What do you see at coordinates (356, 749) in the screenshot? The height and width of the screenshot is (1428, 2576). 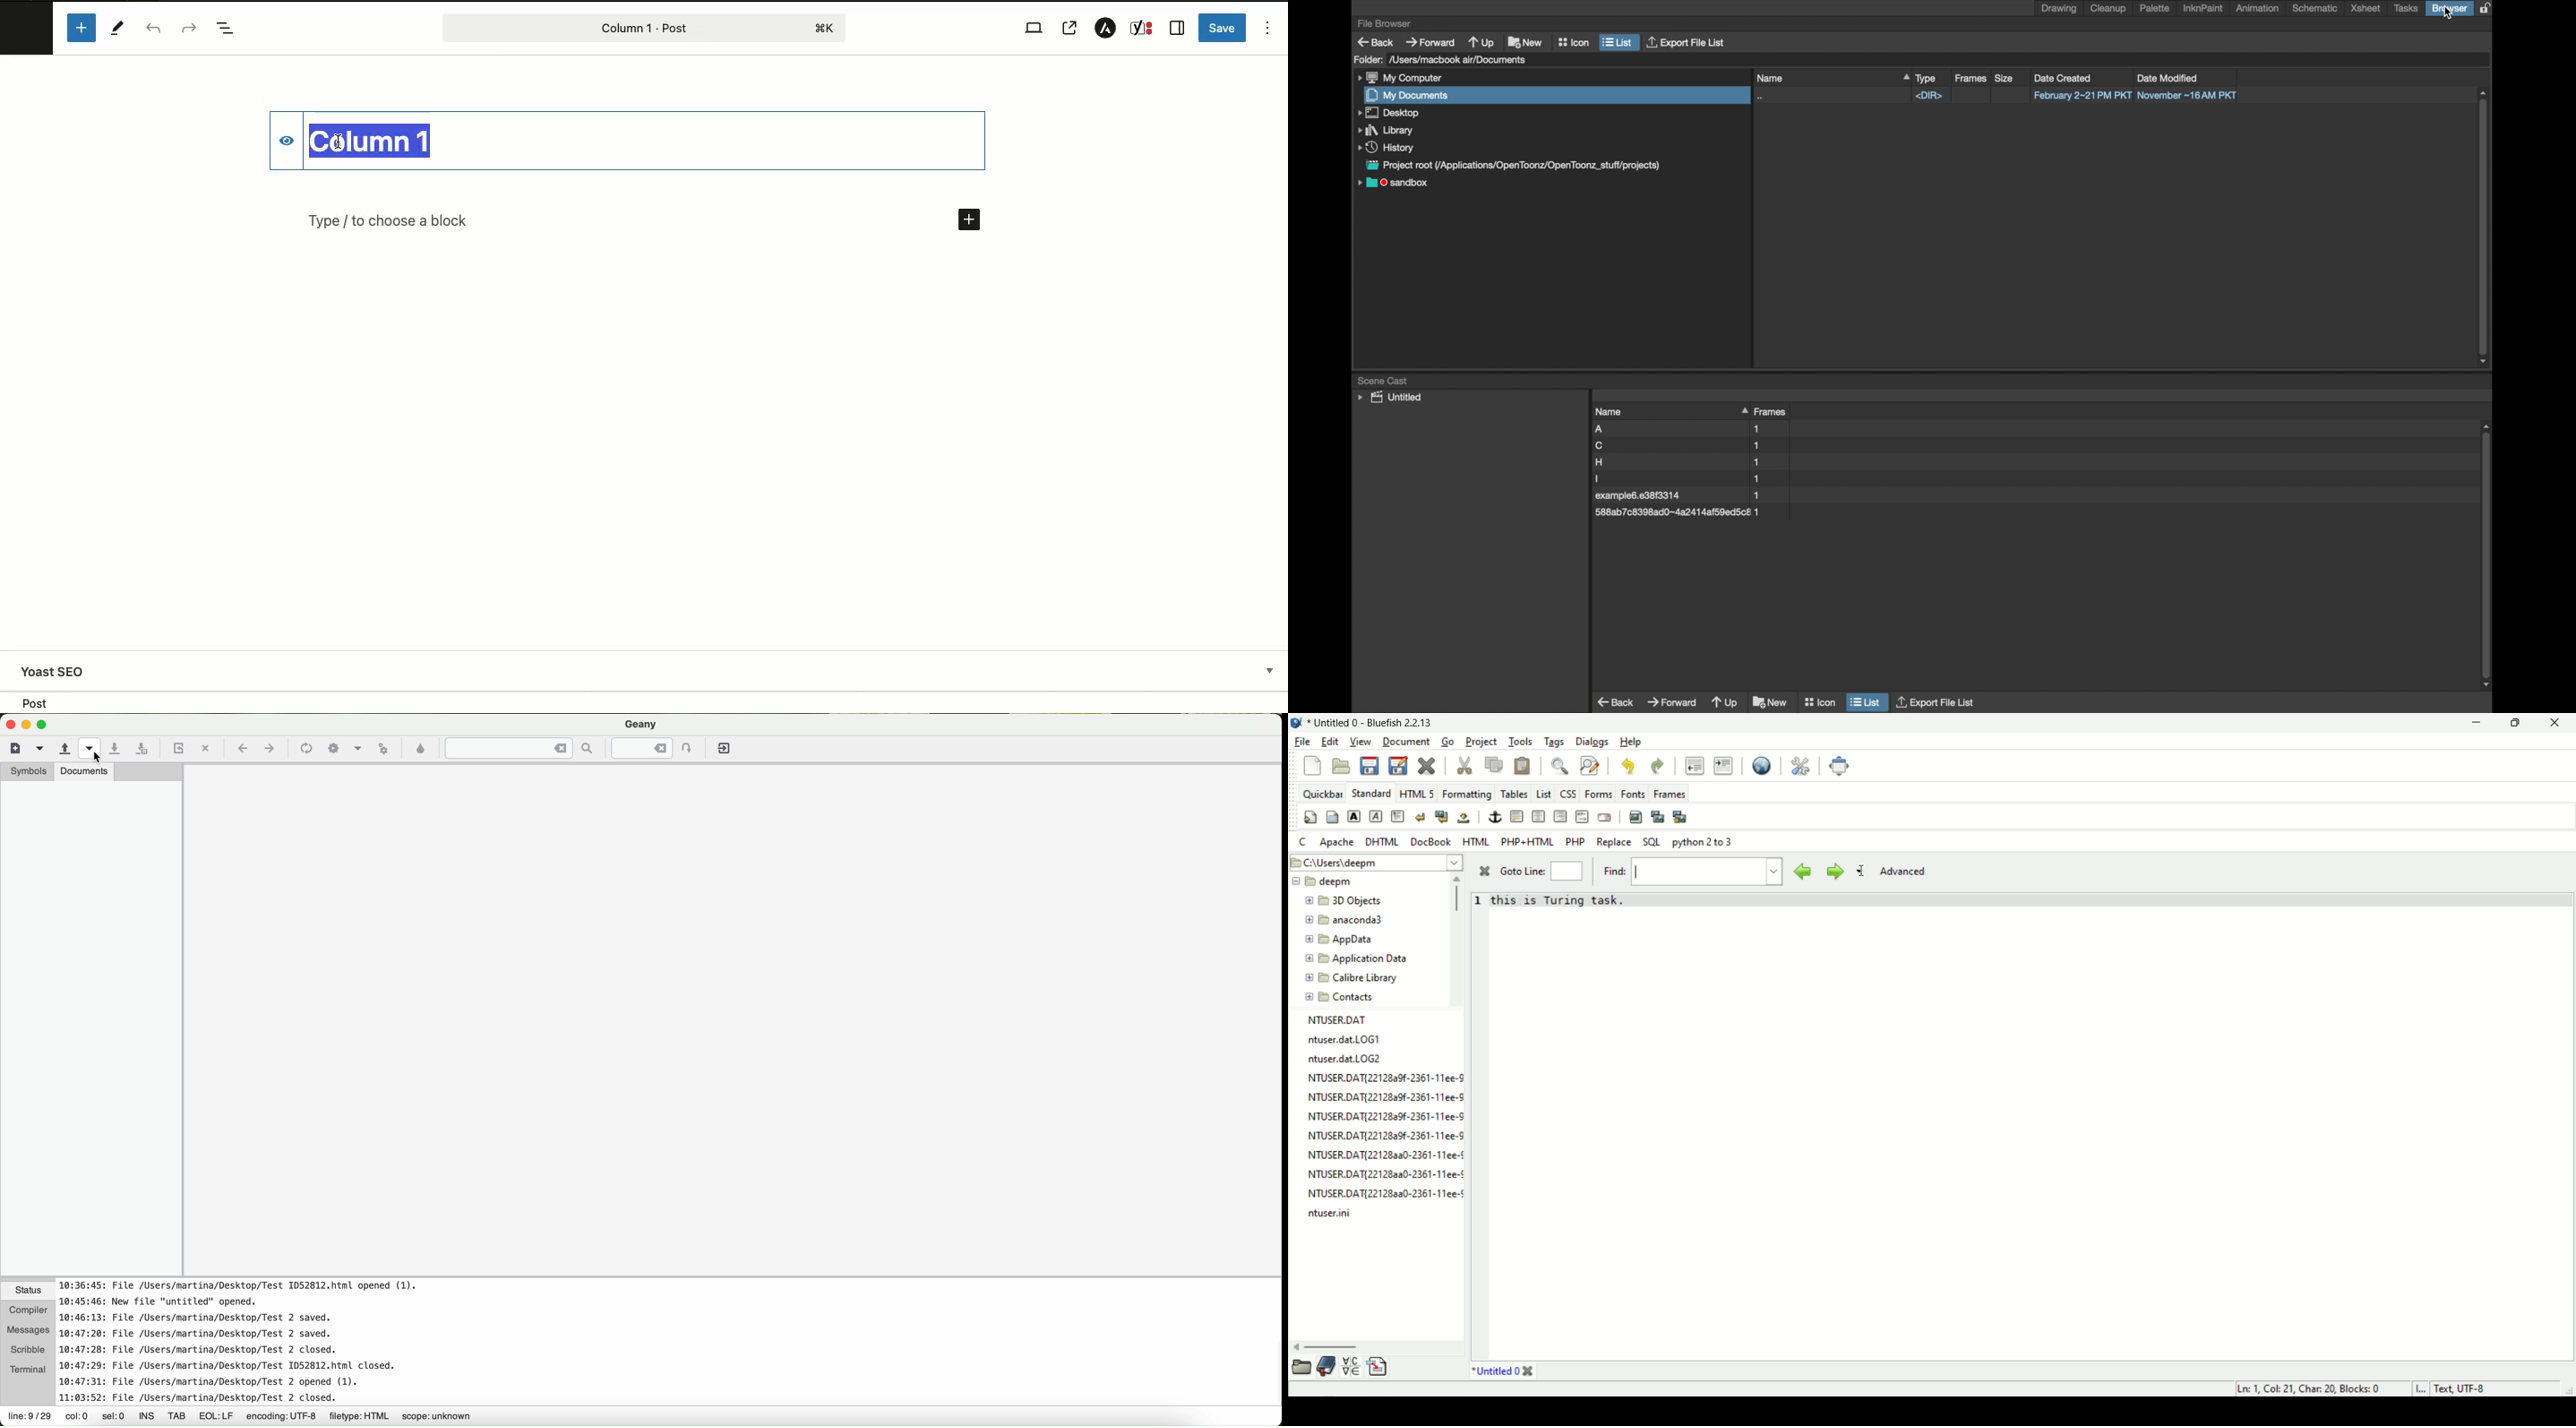 I see `icon` at bounding box center [356, 749].